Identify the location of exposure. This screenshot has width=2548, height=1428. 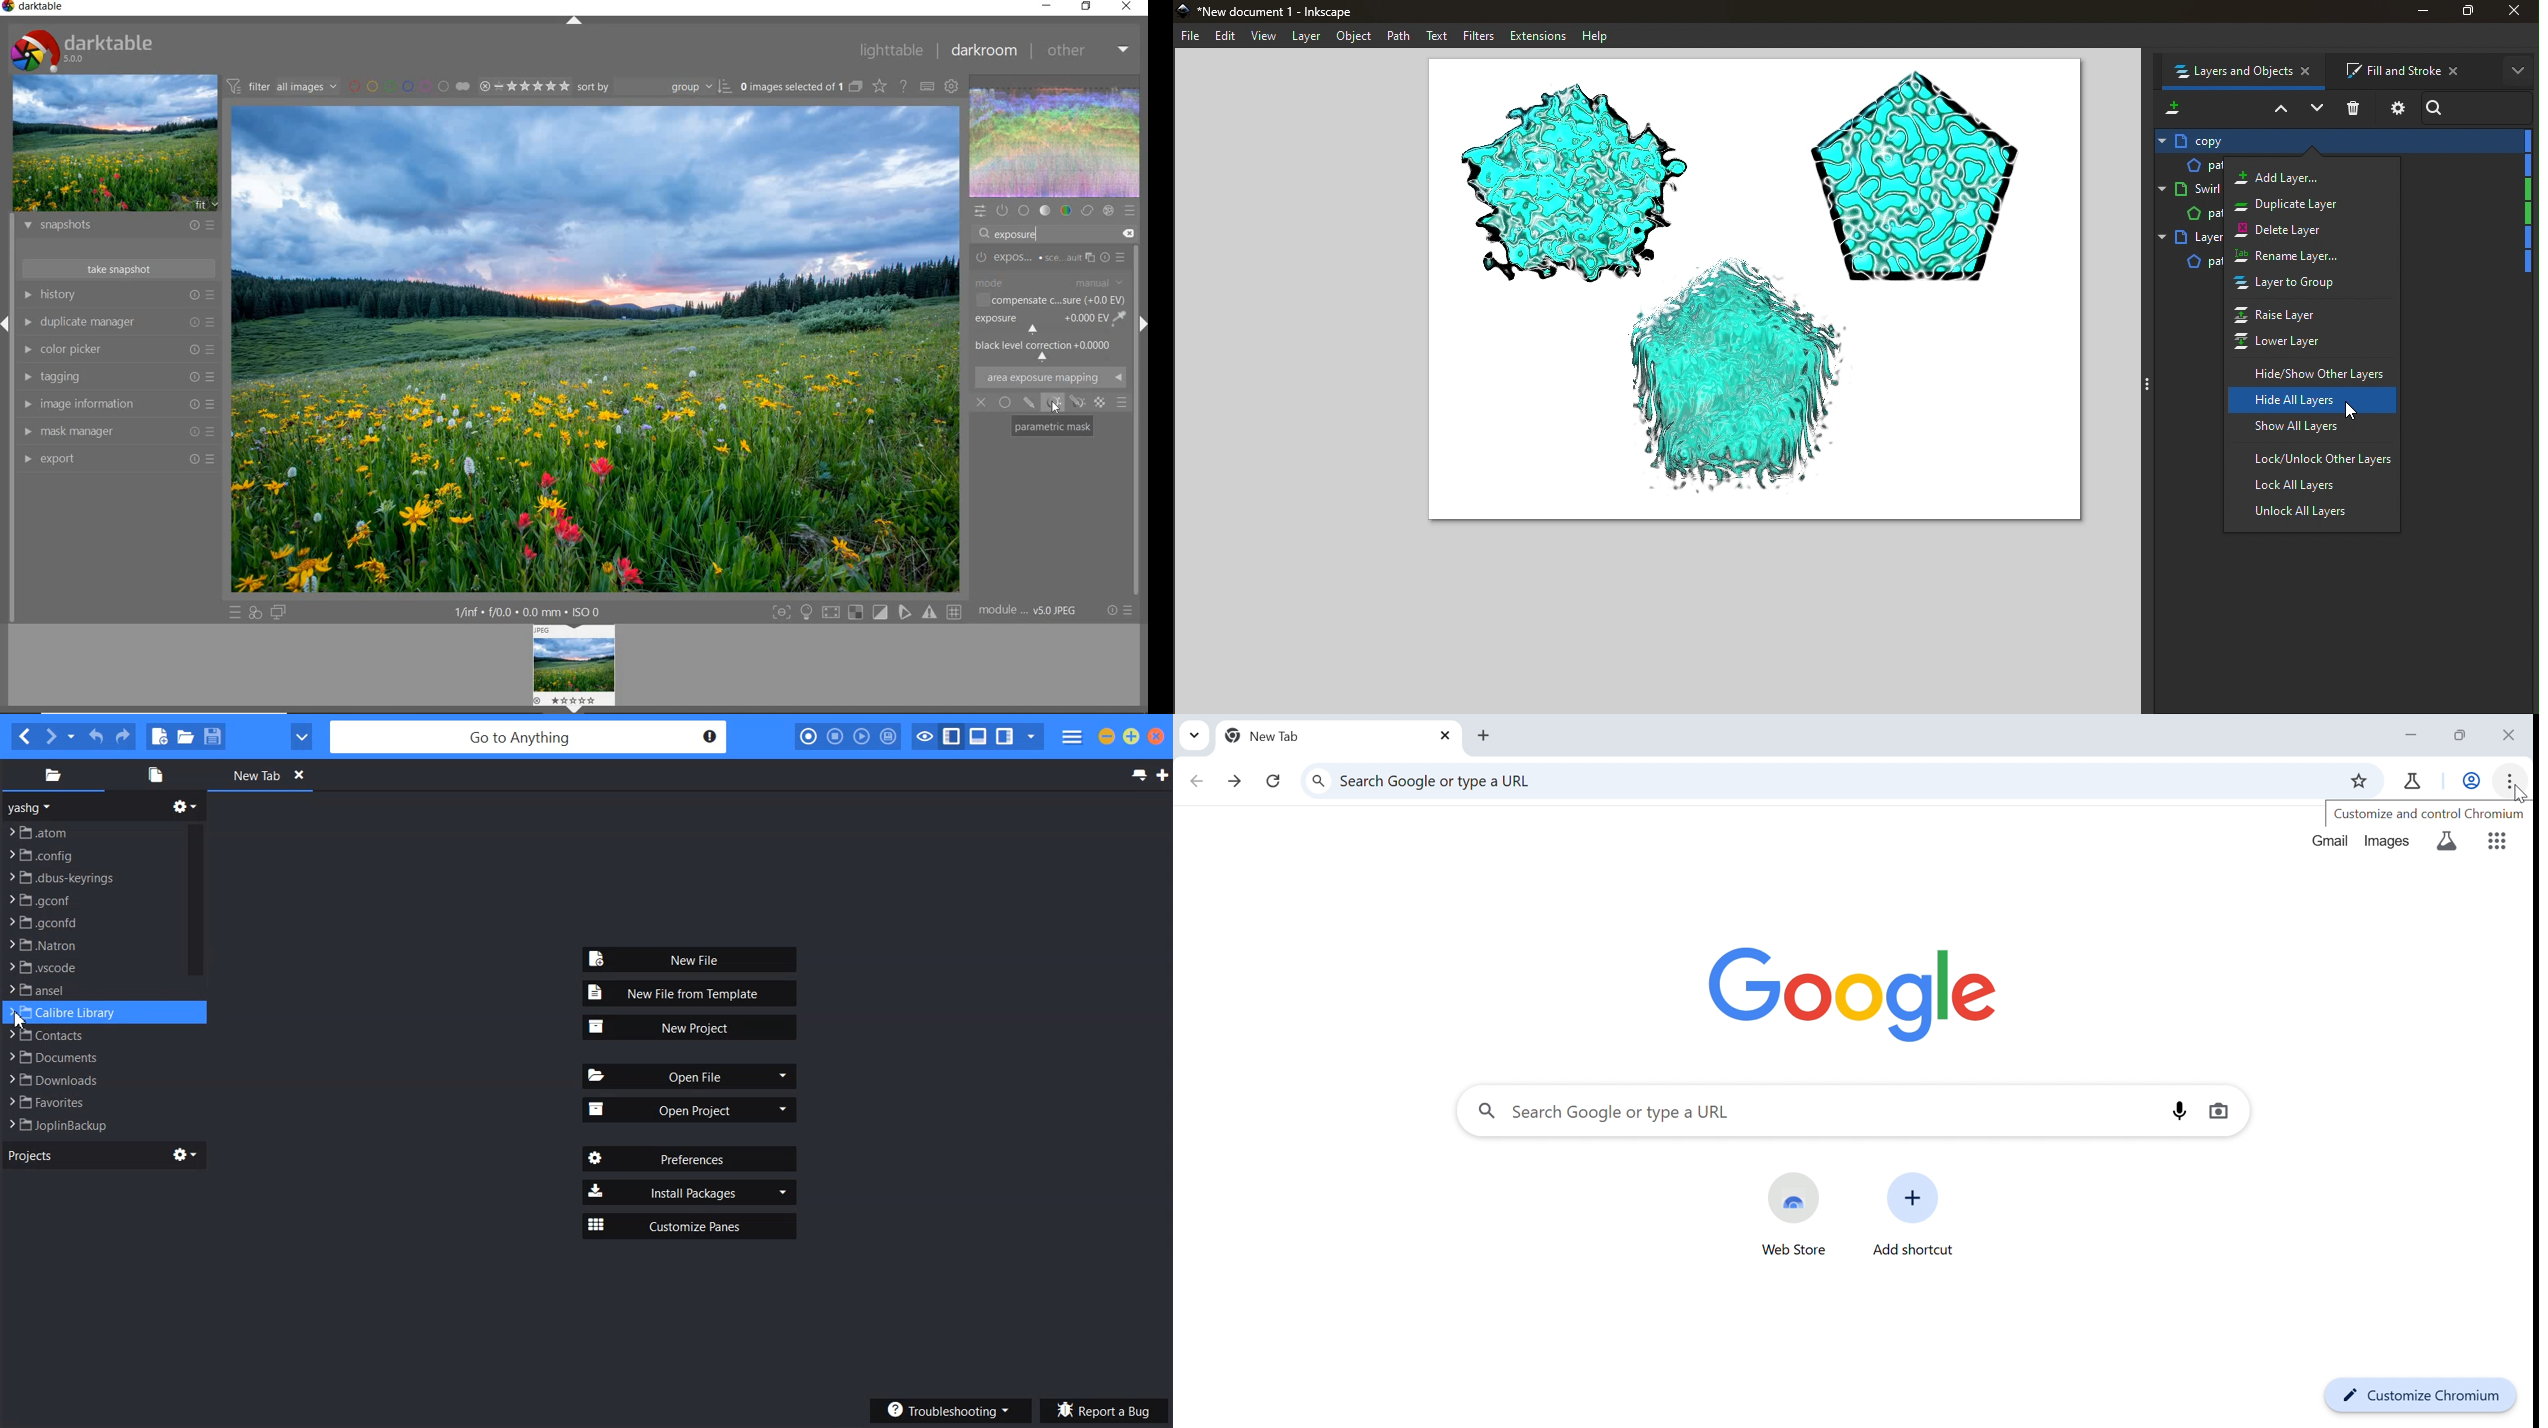
(1021, 235).